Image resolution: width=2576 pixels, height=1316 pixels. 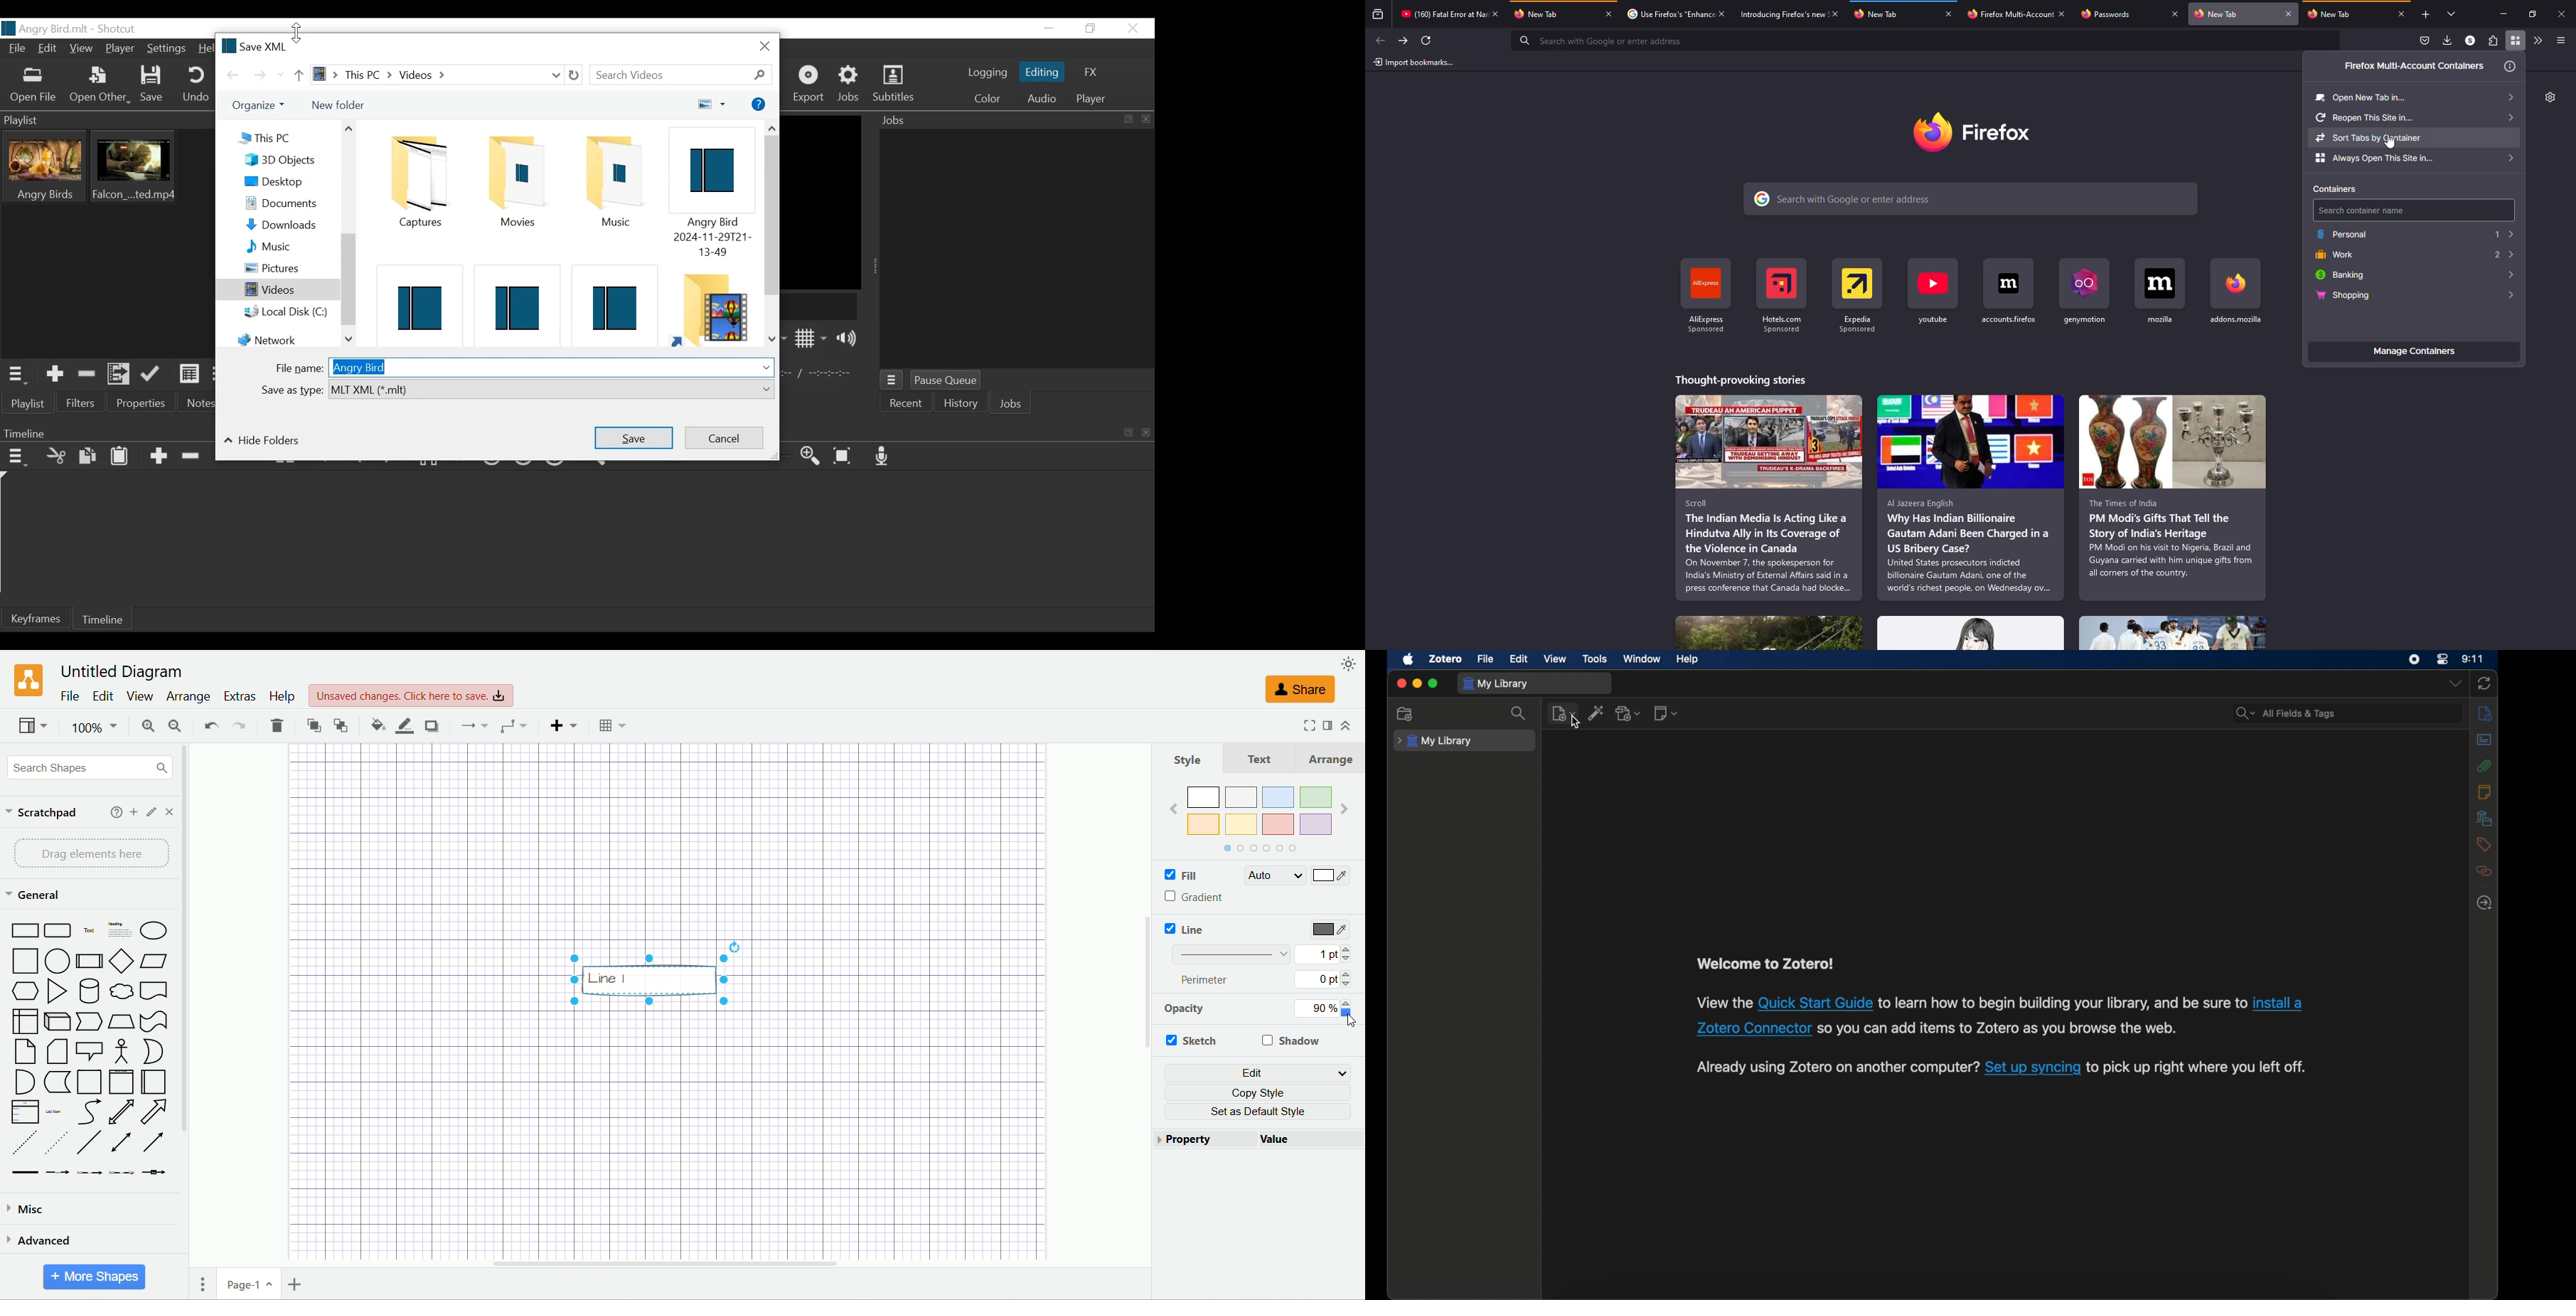 I want to click on minimize, so click(x=1051, y=28).